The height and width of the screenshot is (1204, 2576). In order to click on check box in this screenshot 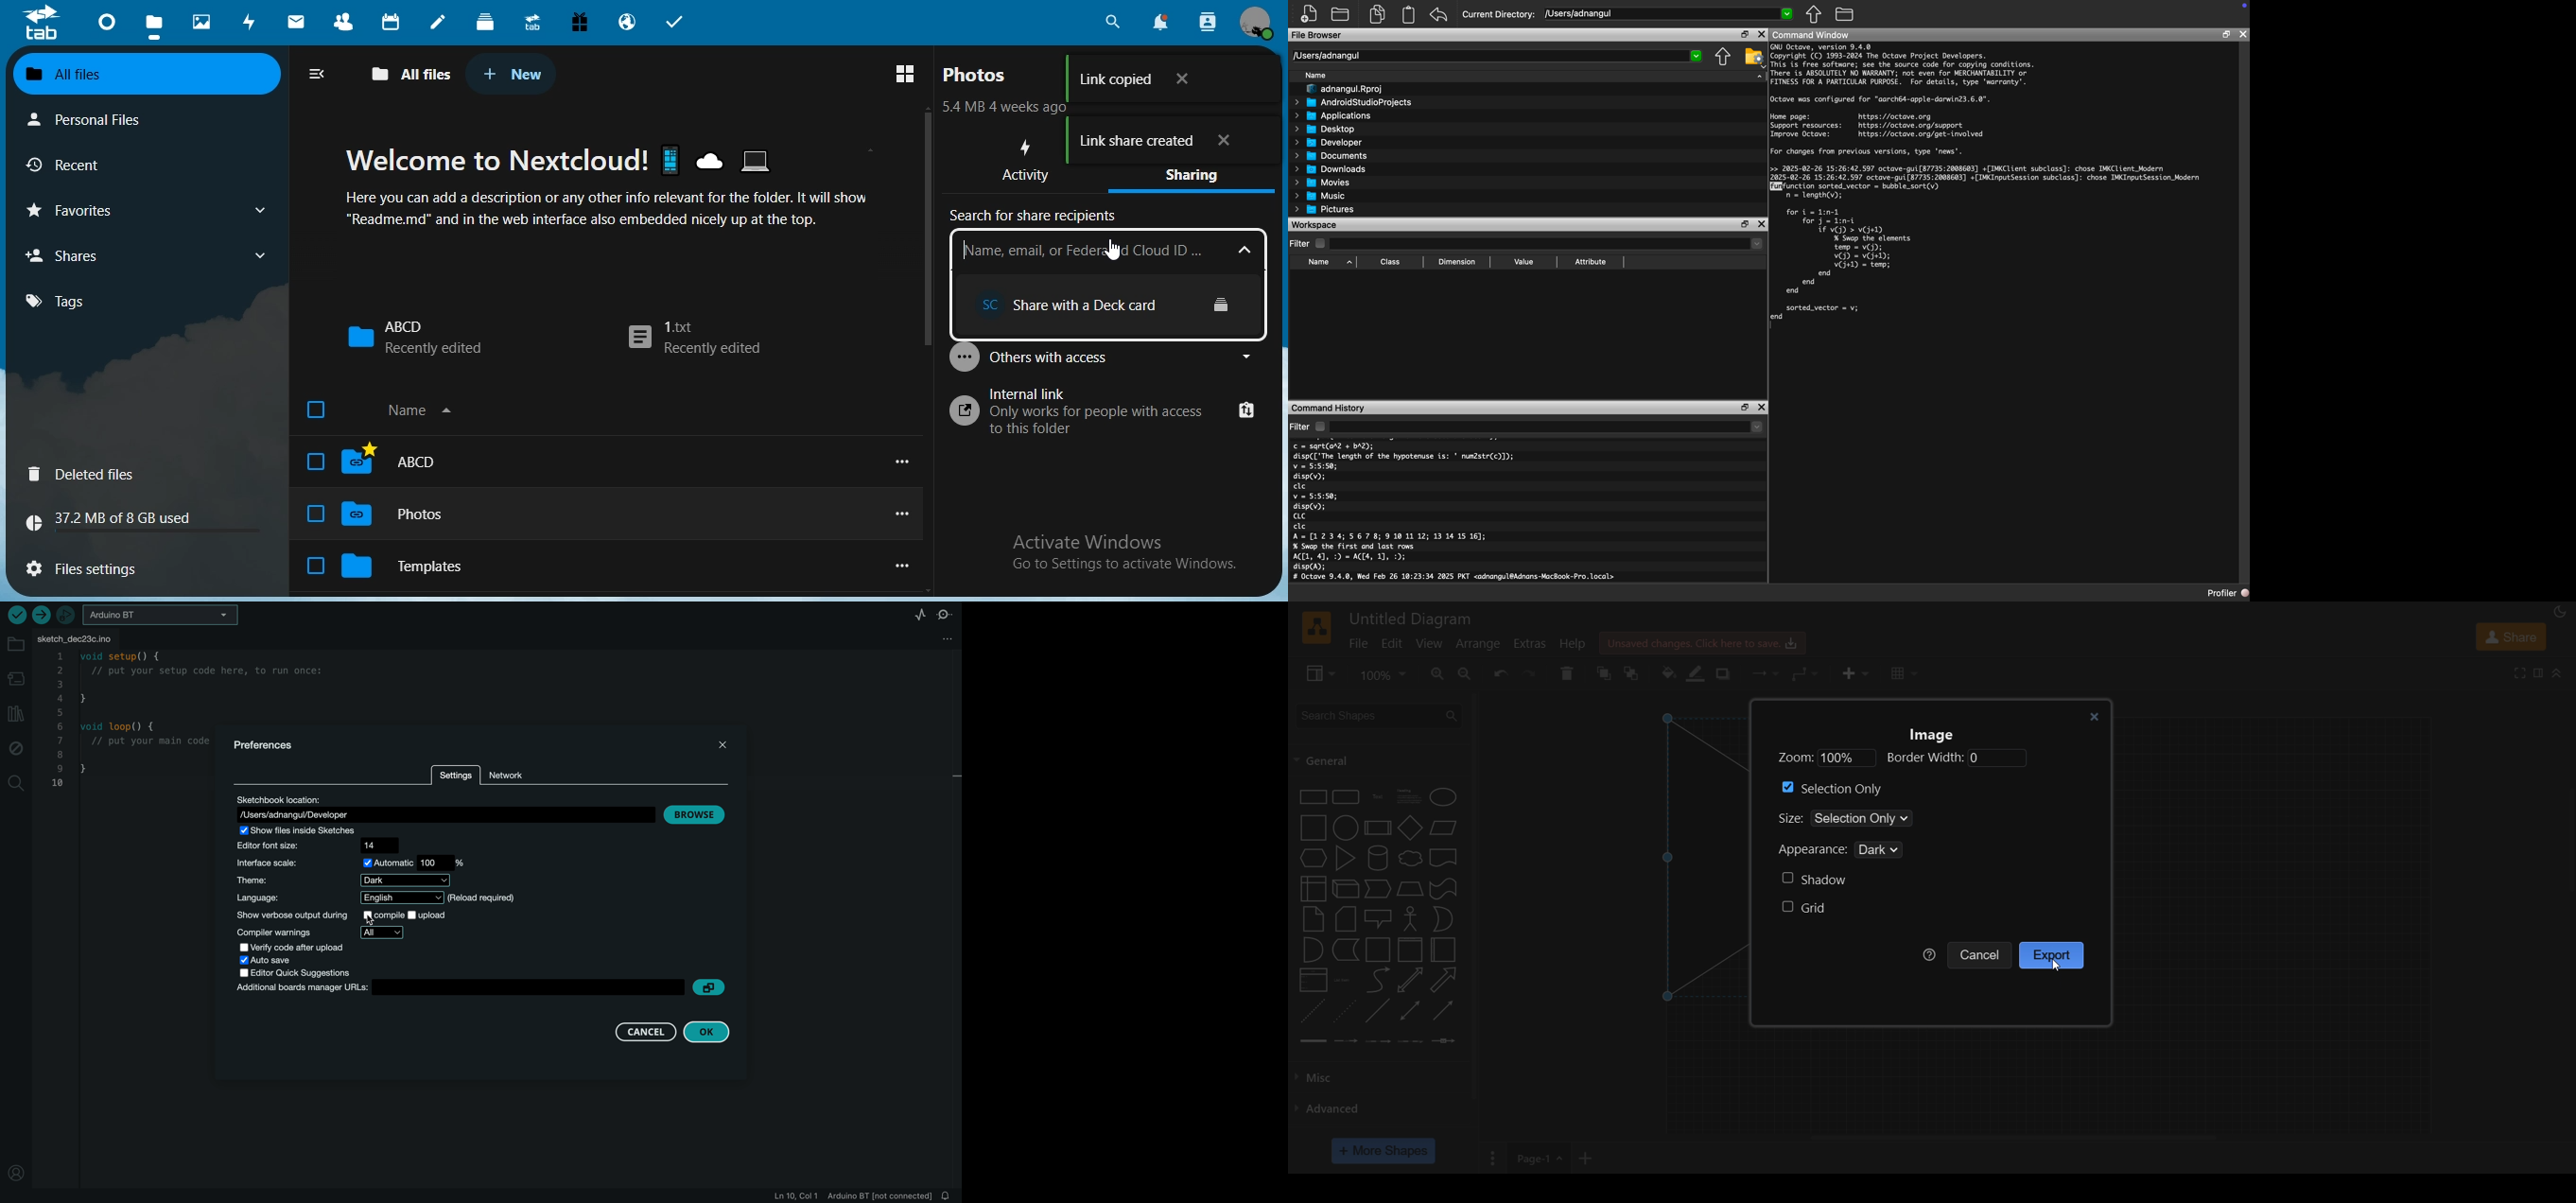, I will do `click(314, 462)`.